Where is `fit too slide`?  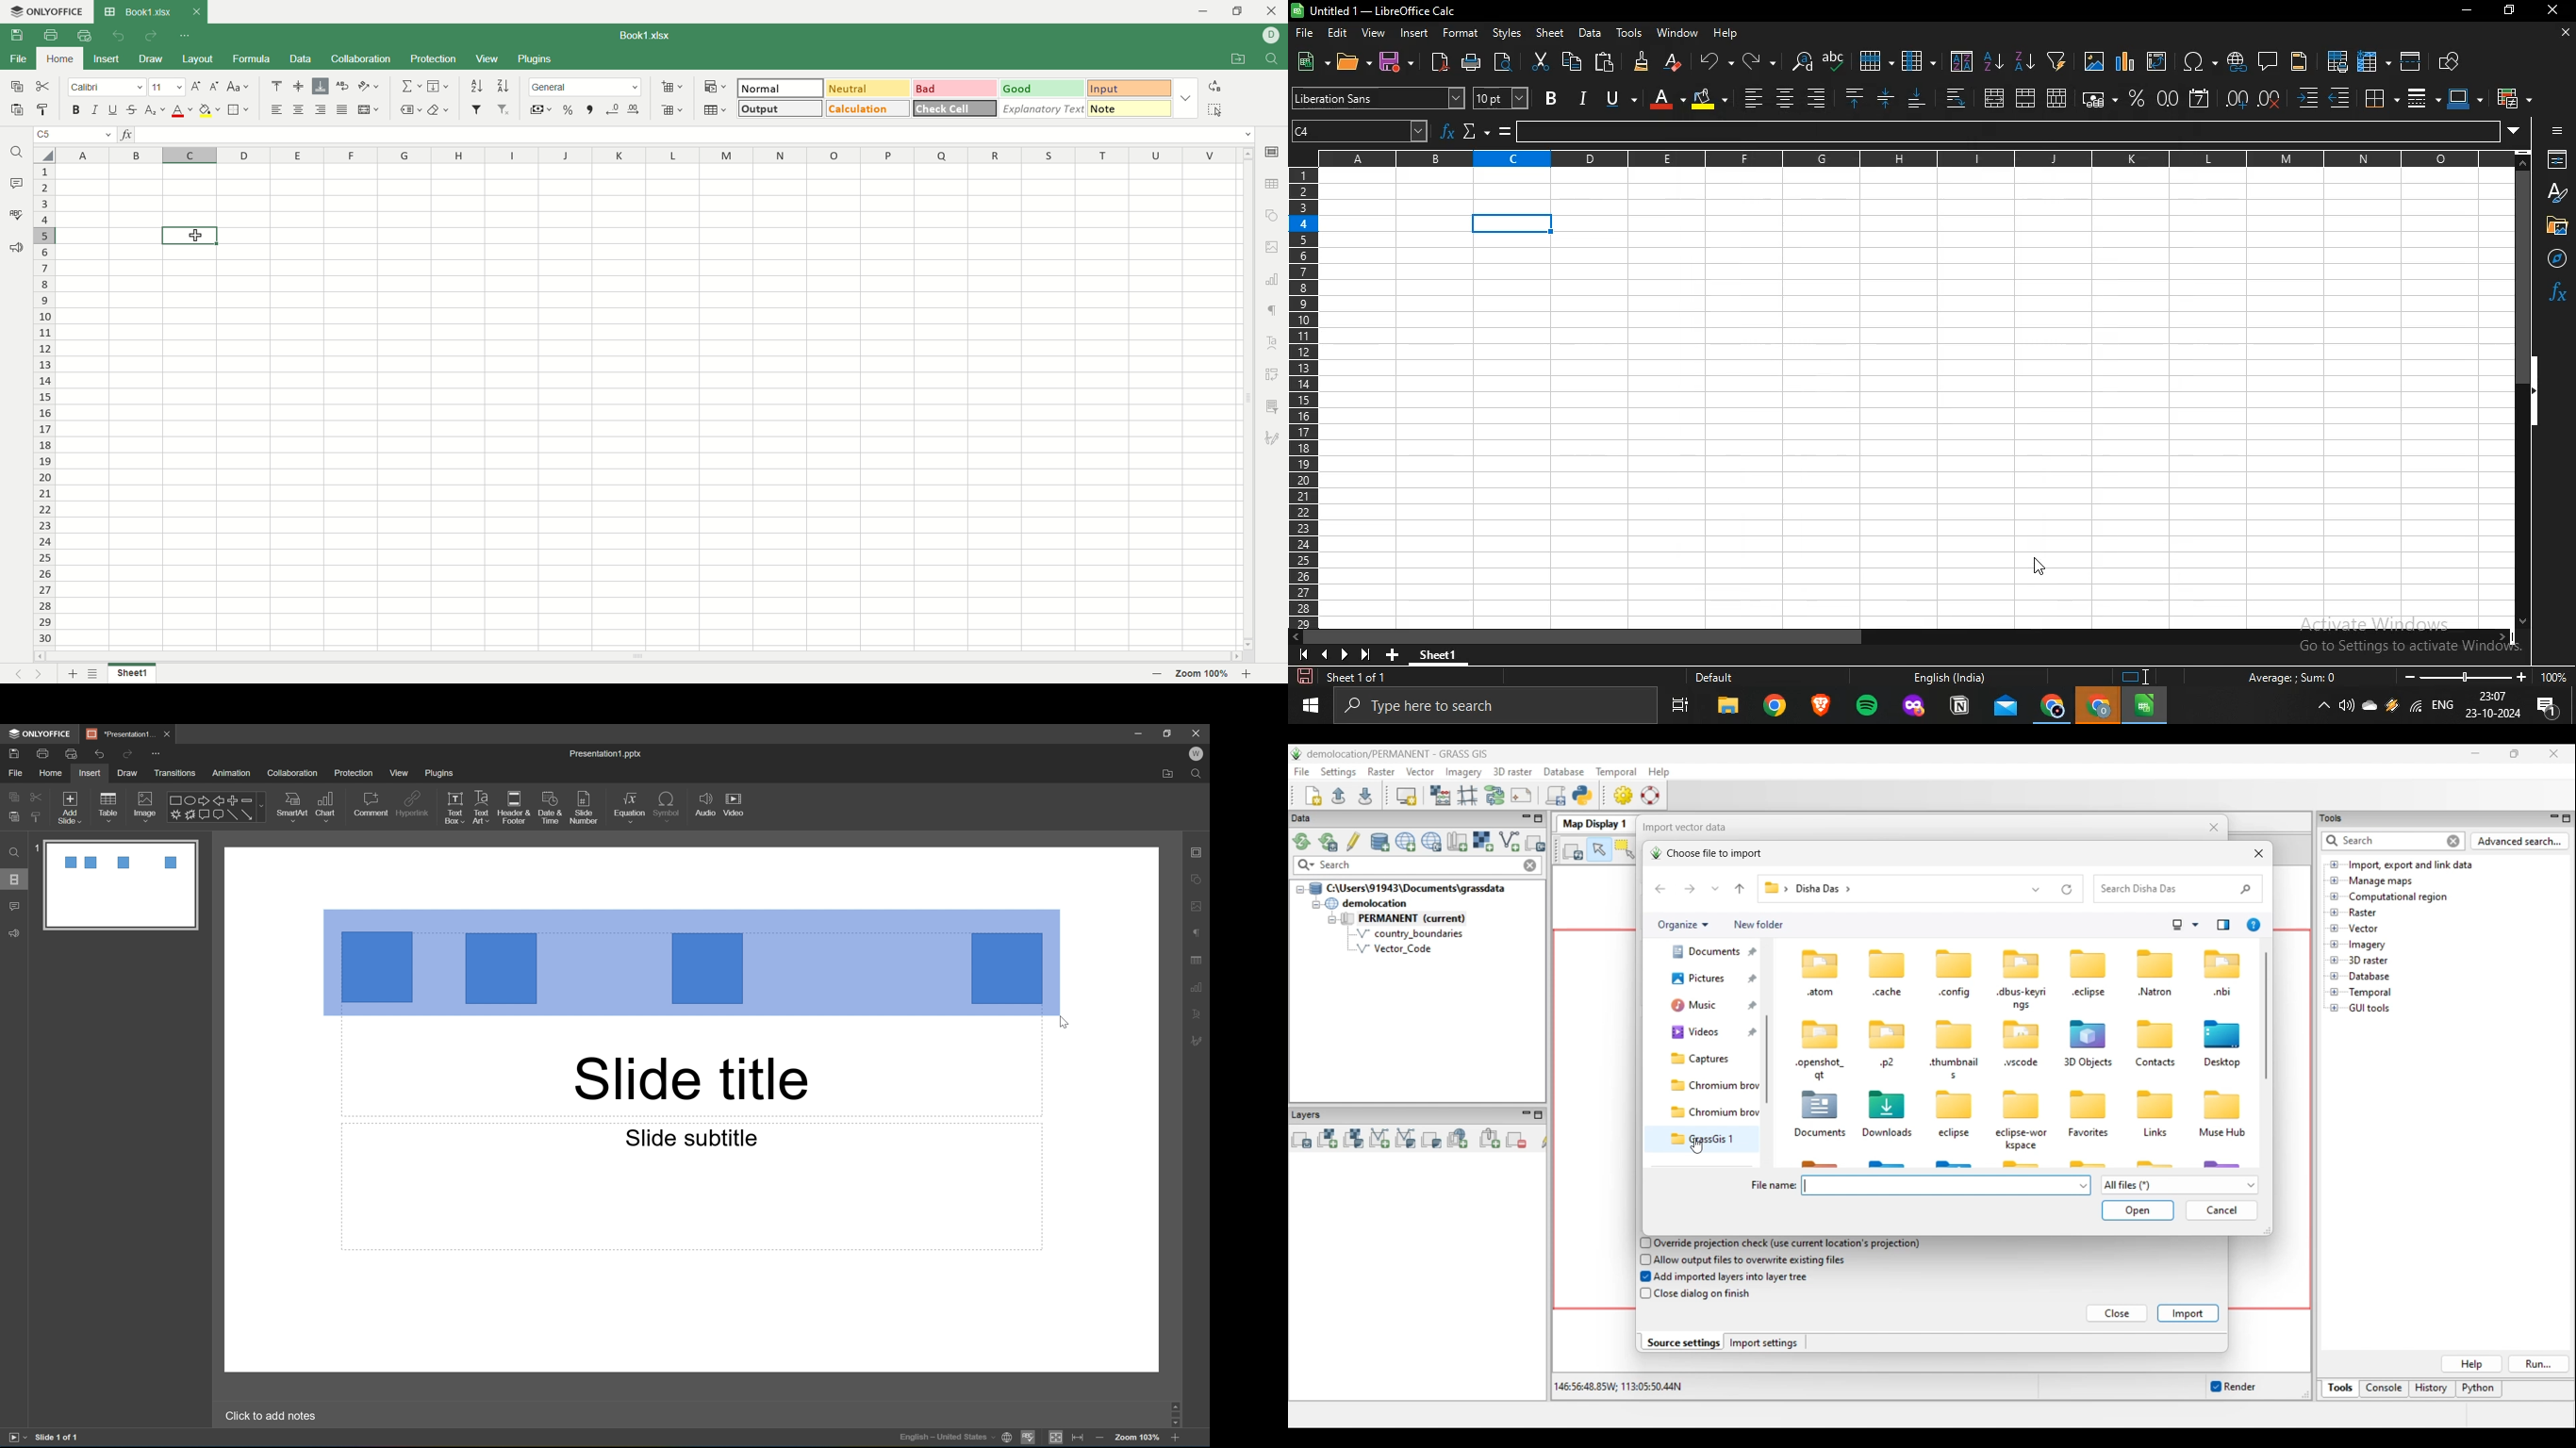 fit too slide is located at coordinates (1056, 1439).